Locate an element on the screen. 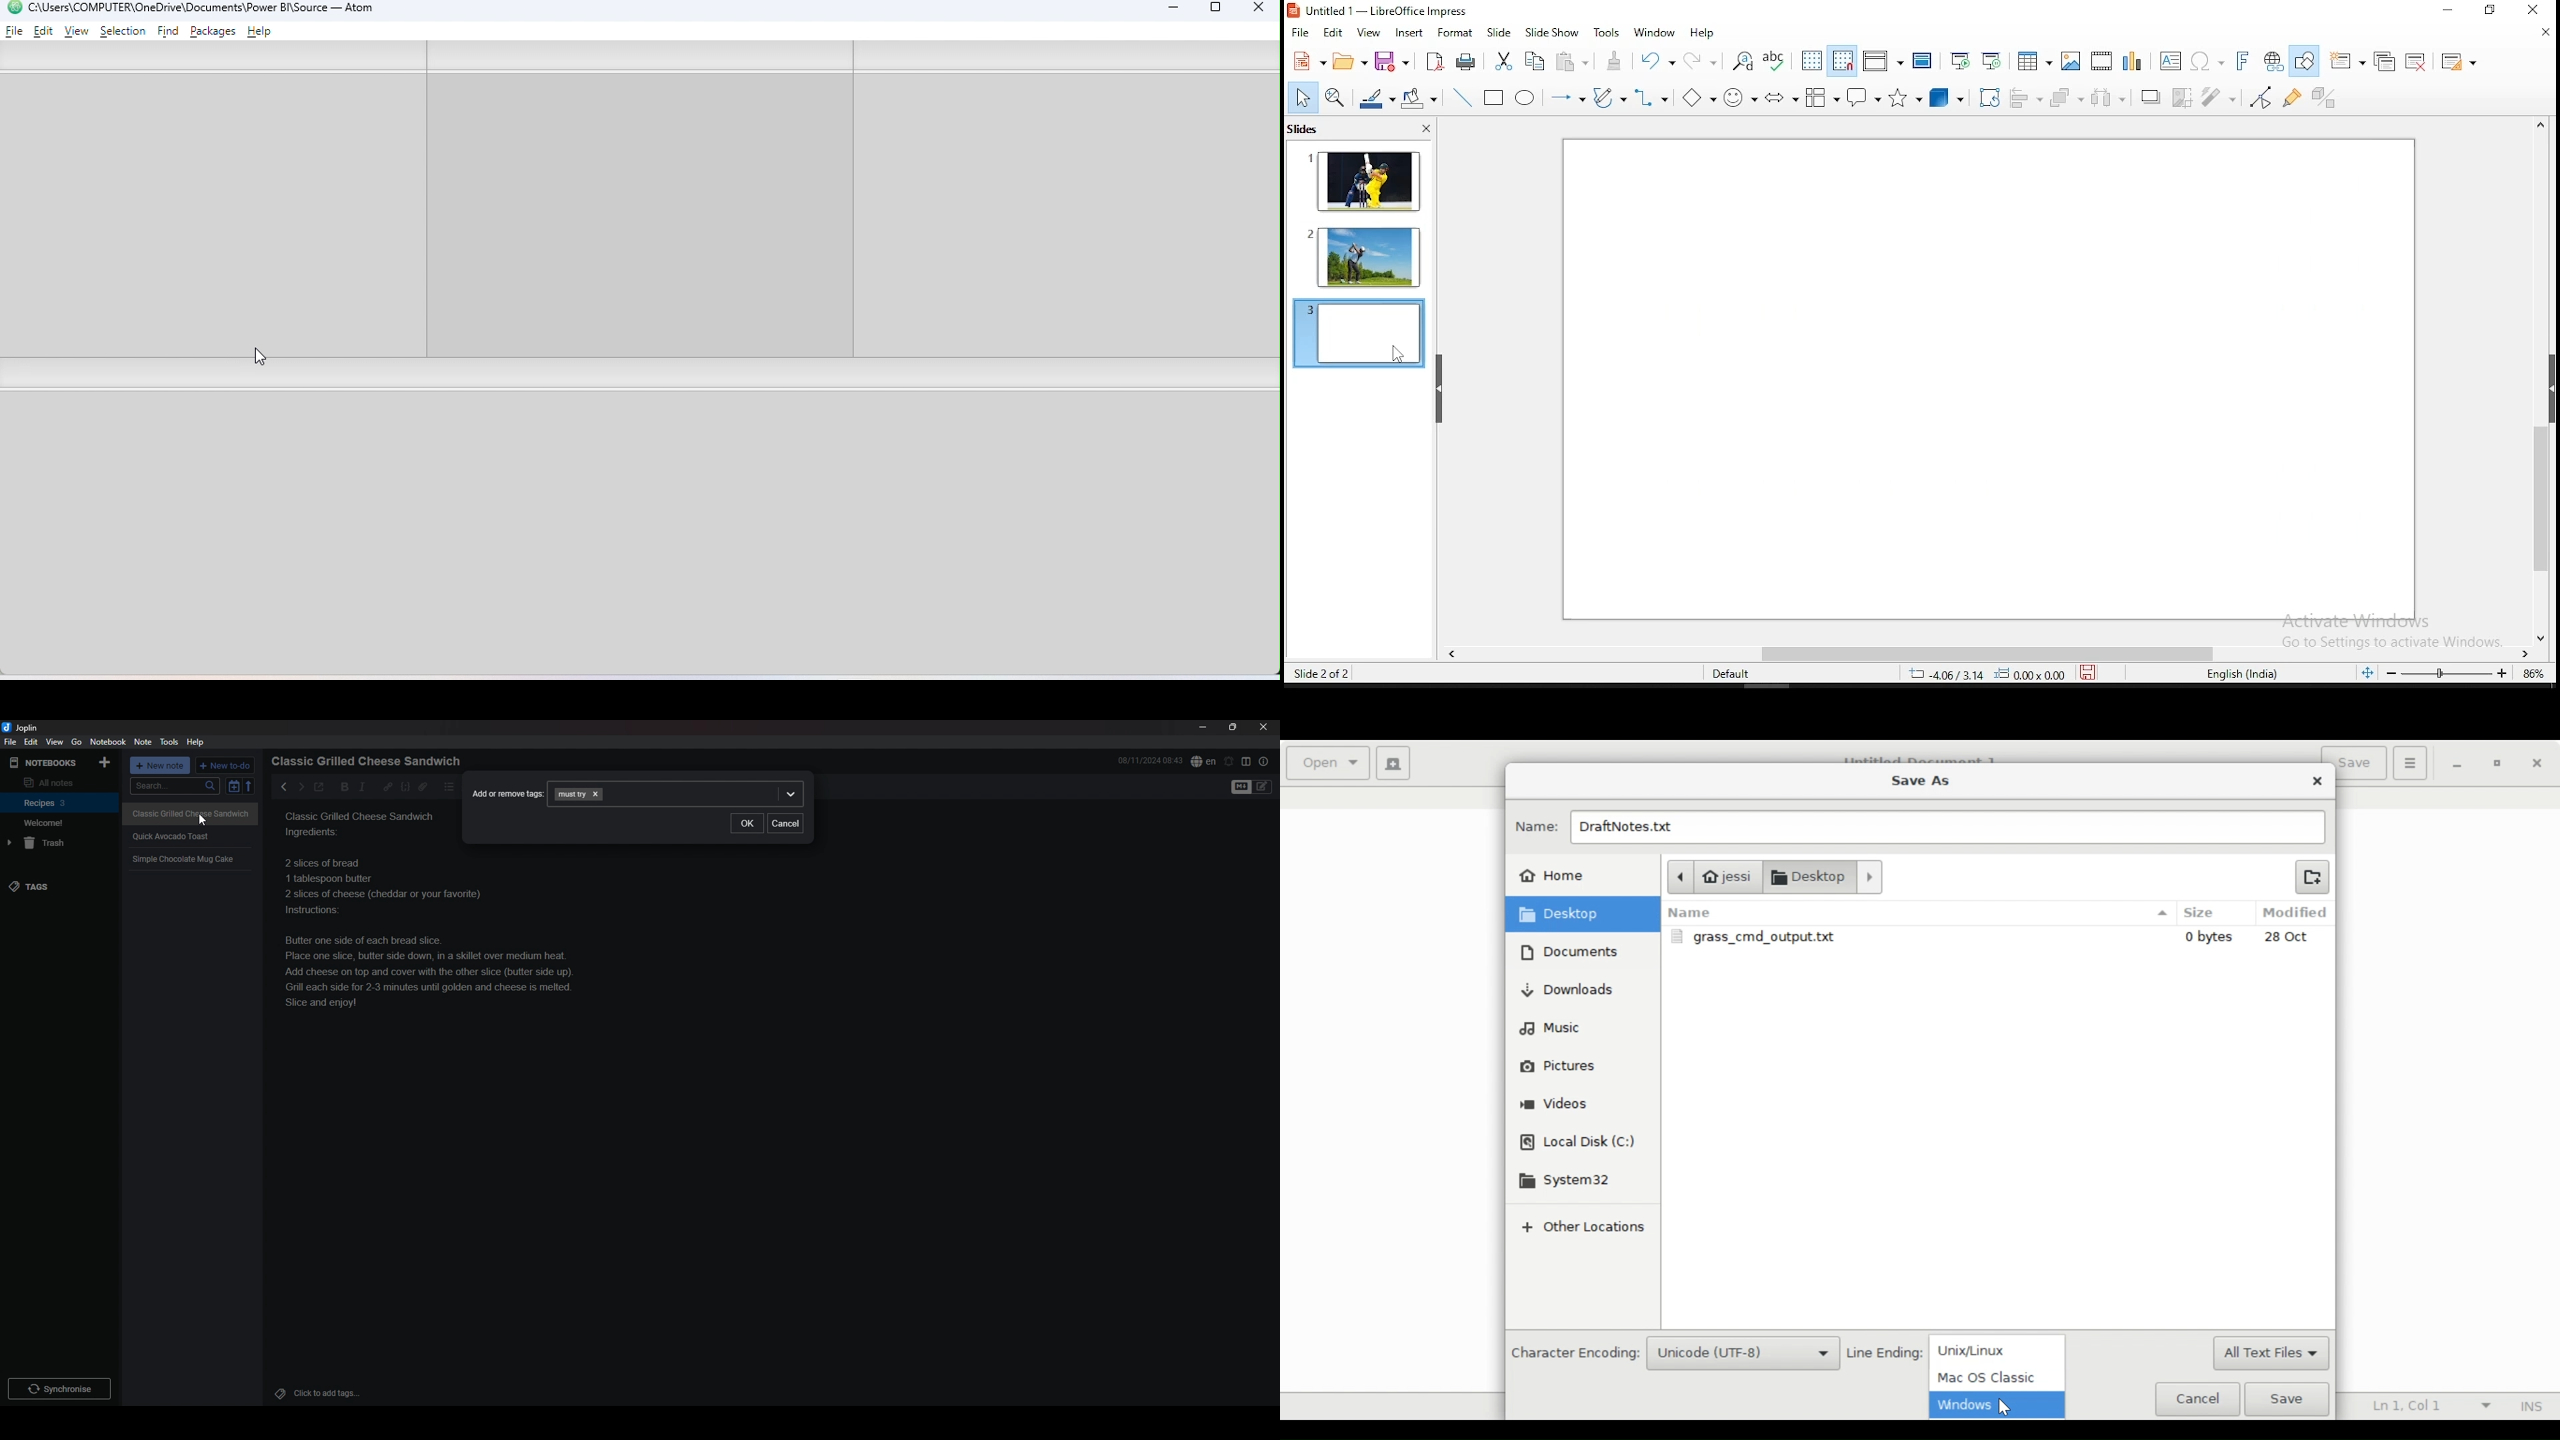  cancel is located at coordinates (786, 823).